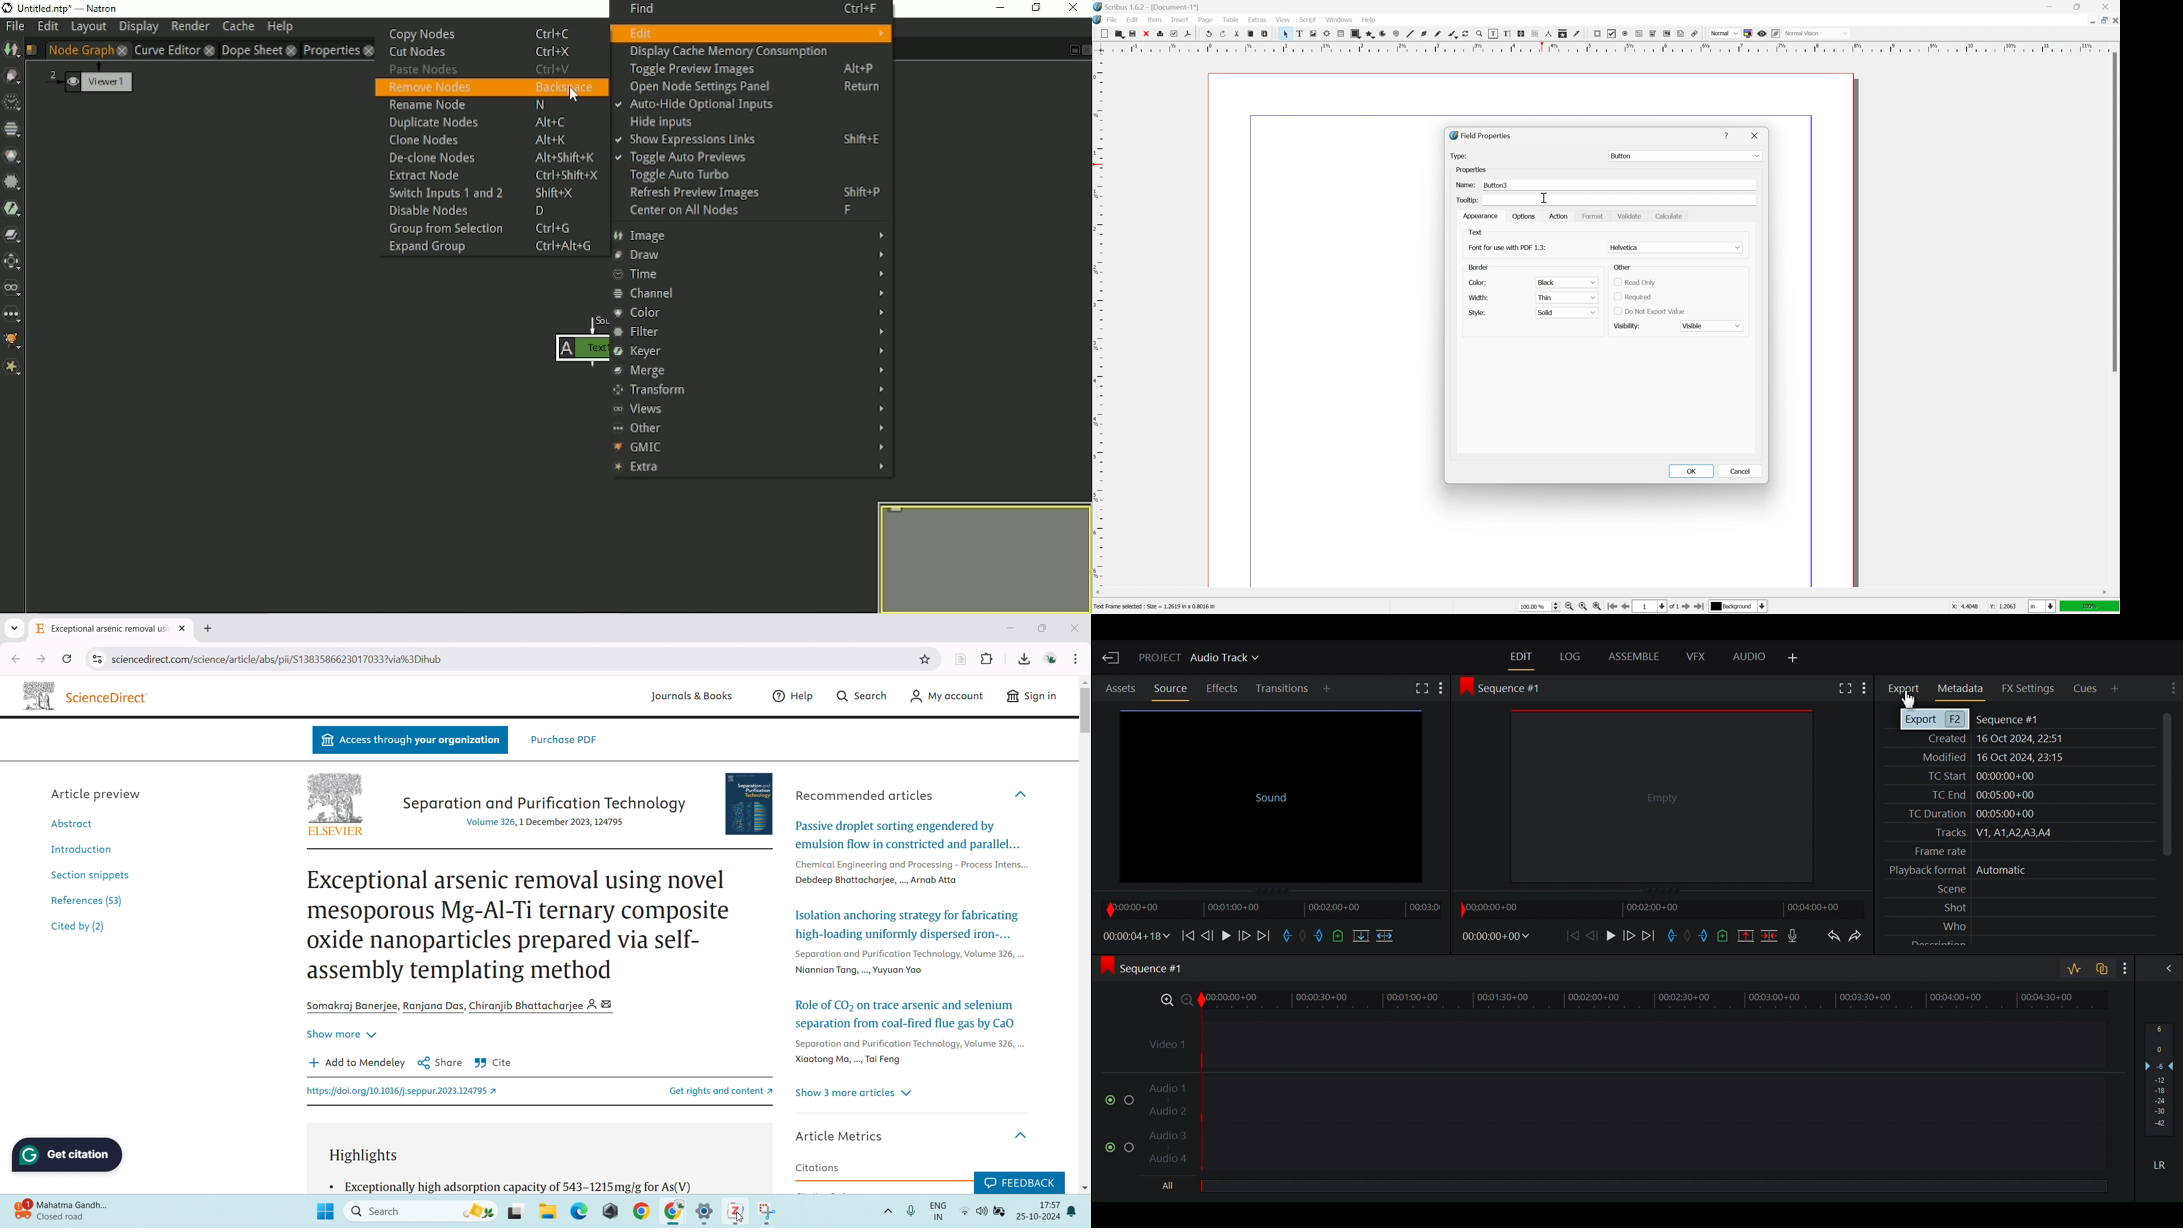 The image size is (2184, 1232). Describe the element at coordinates (1769, 935) in the screenshot. I see `Delete/Cut` at that location.